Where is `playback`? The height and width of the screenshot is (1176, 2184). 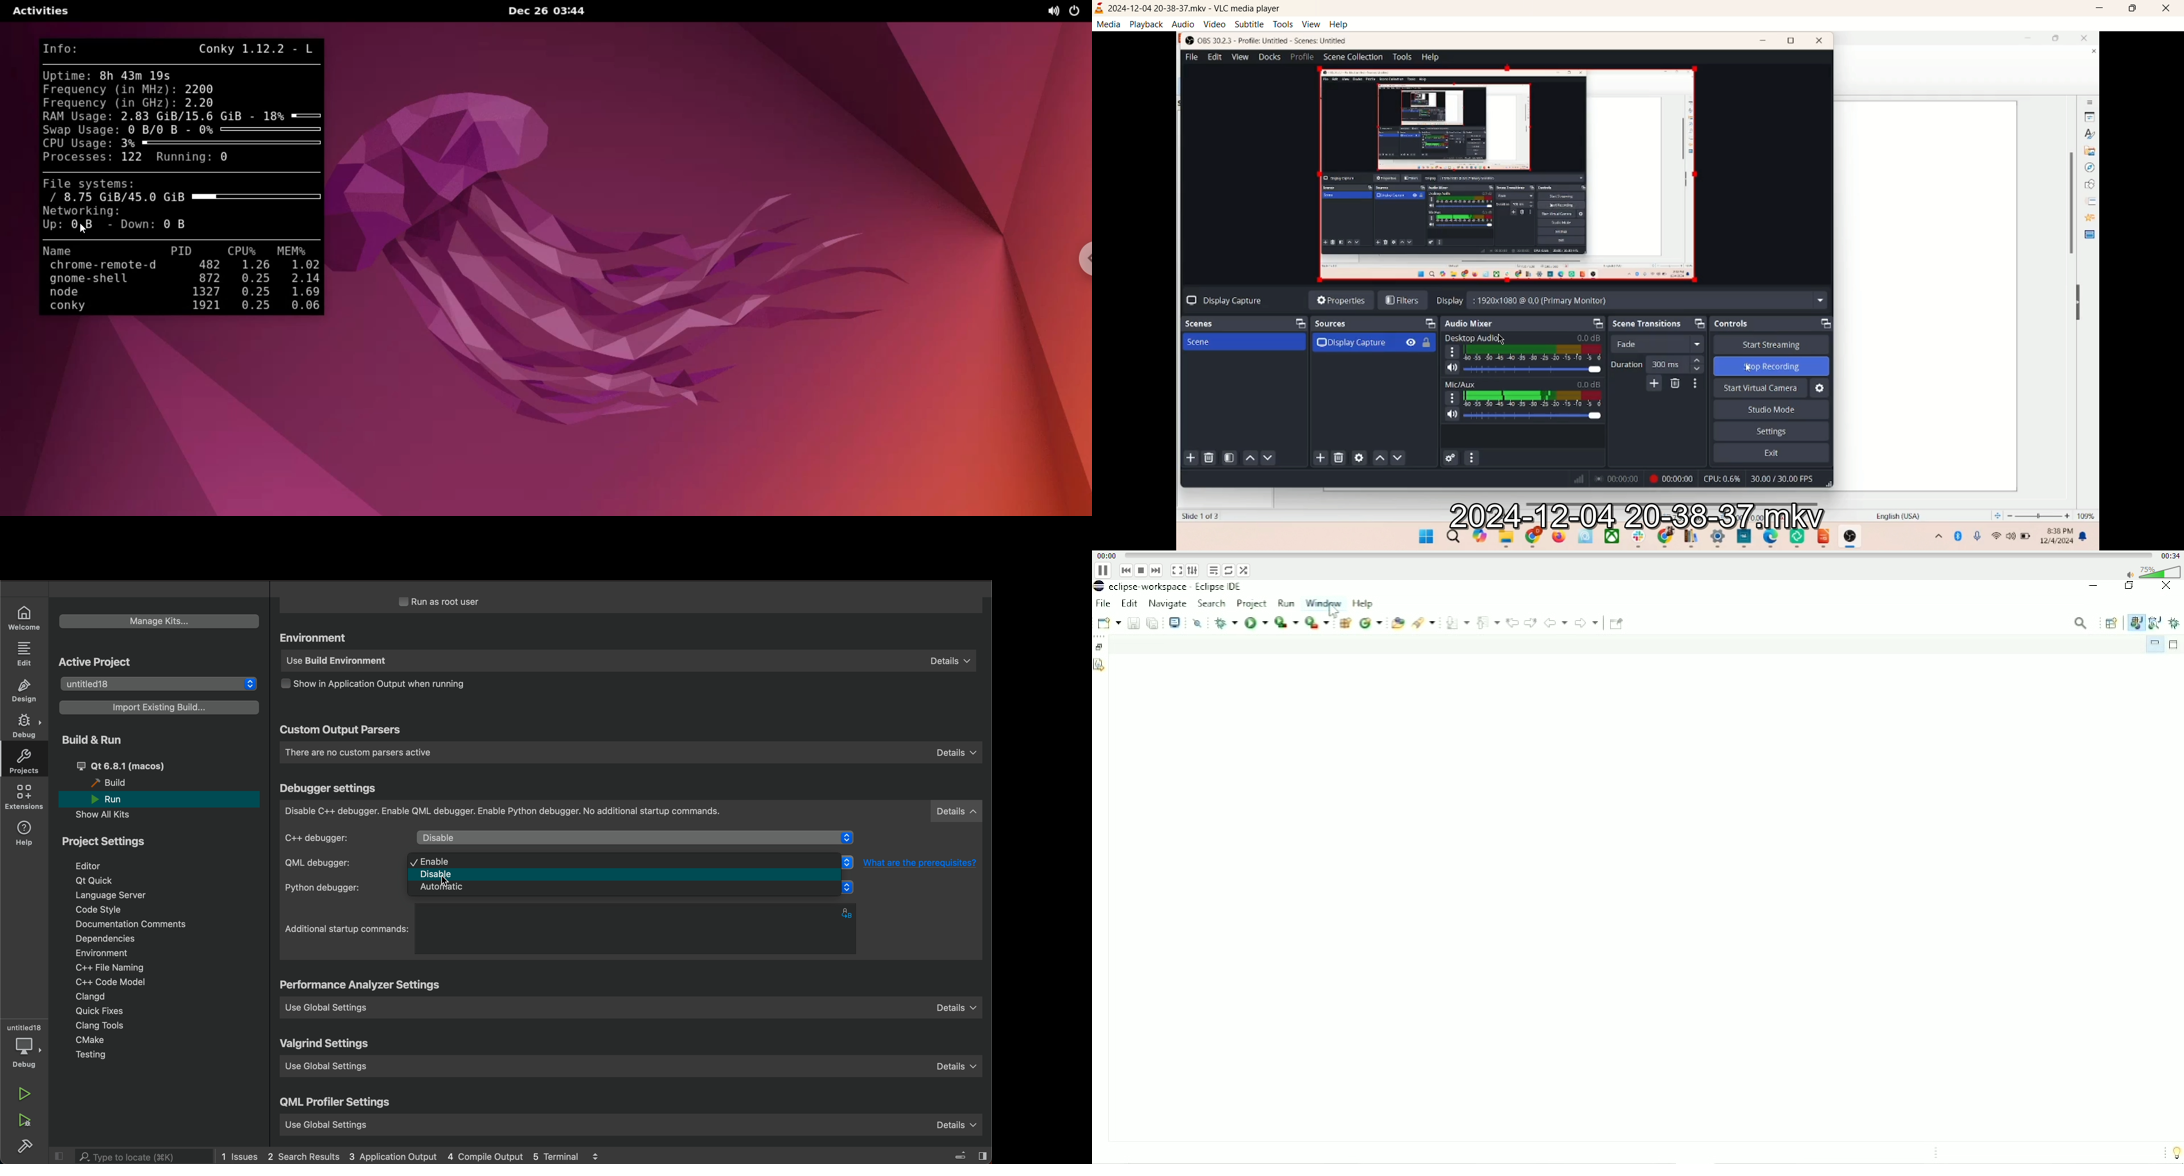
playback is located at coordinates (1147, 24).